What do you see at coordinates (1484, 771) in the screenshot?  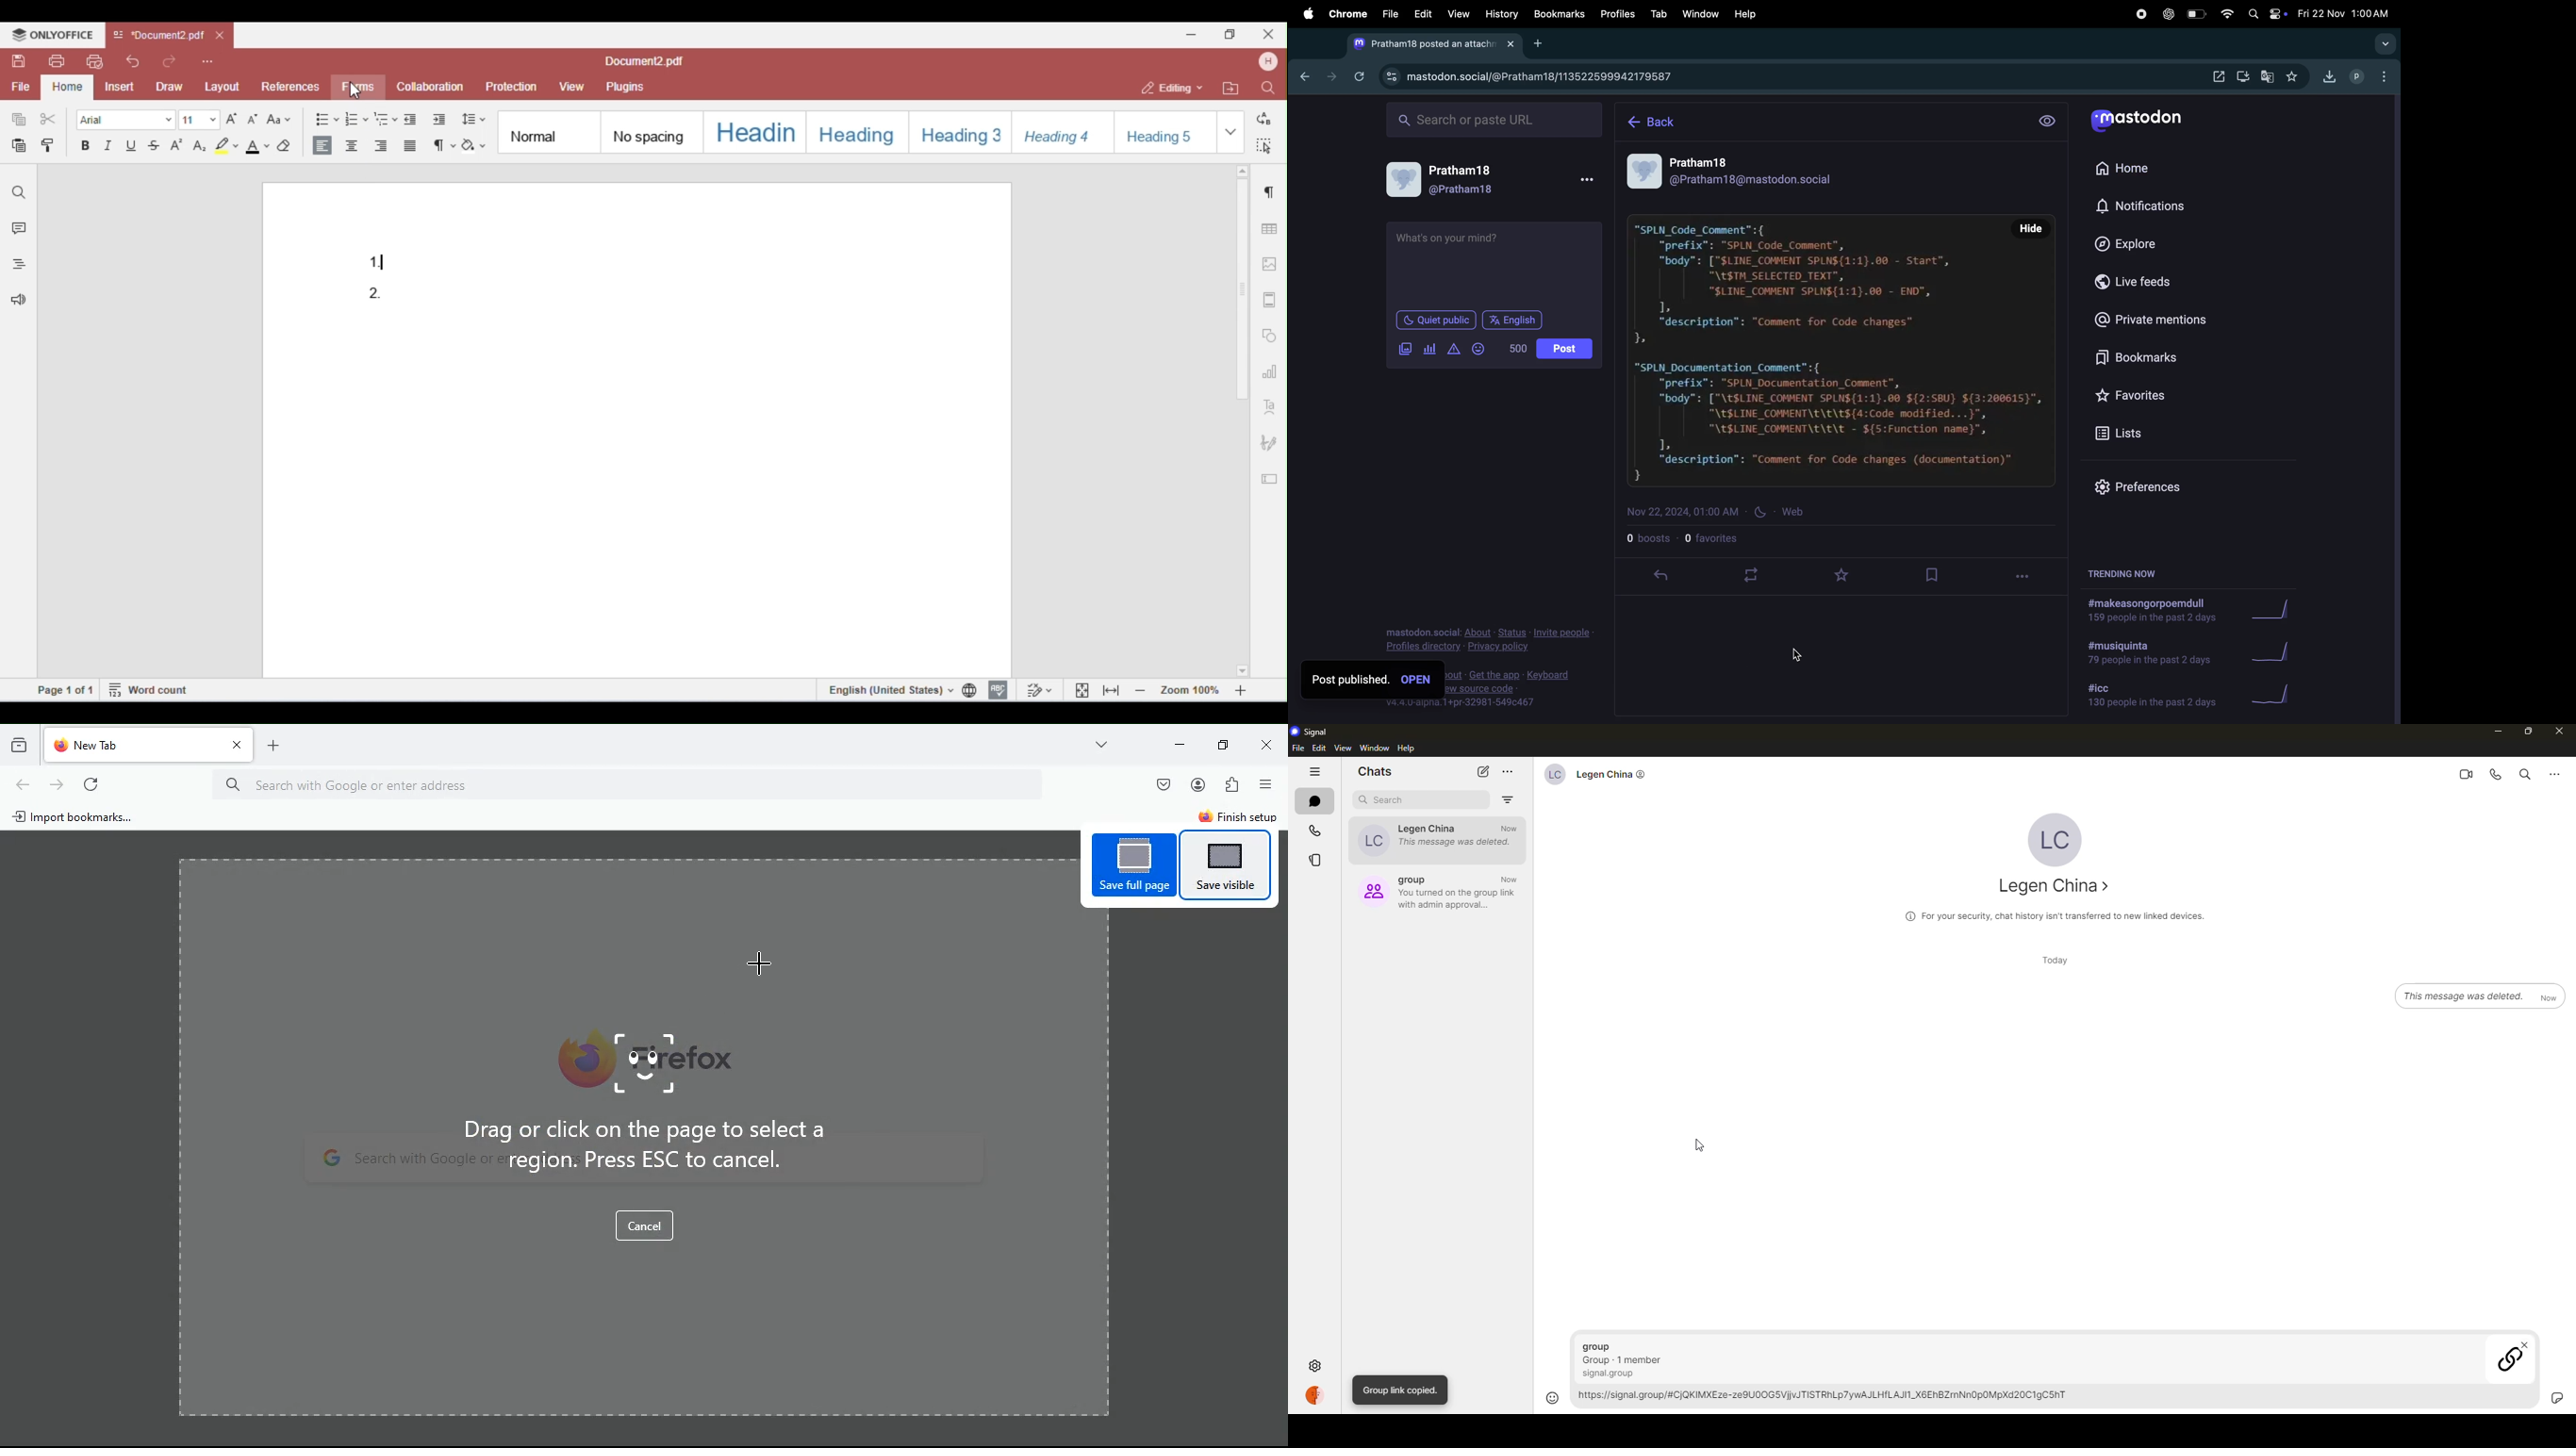 I see `new chat` at bounding box center [1484, 771].